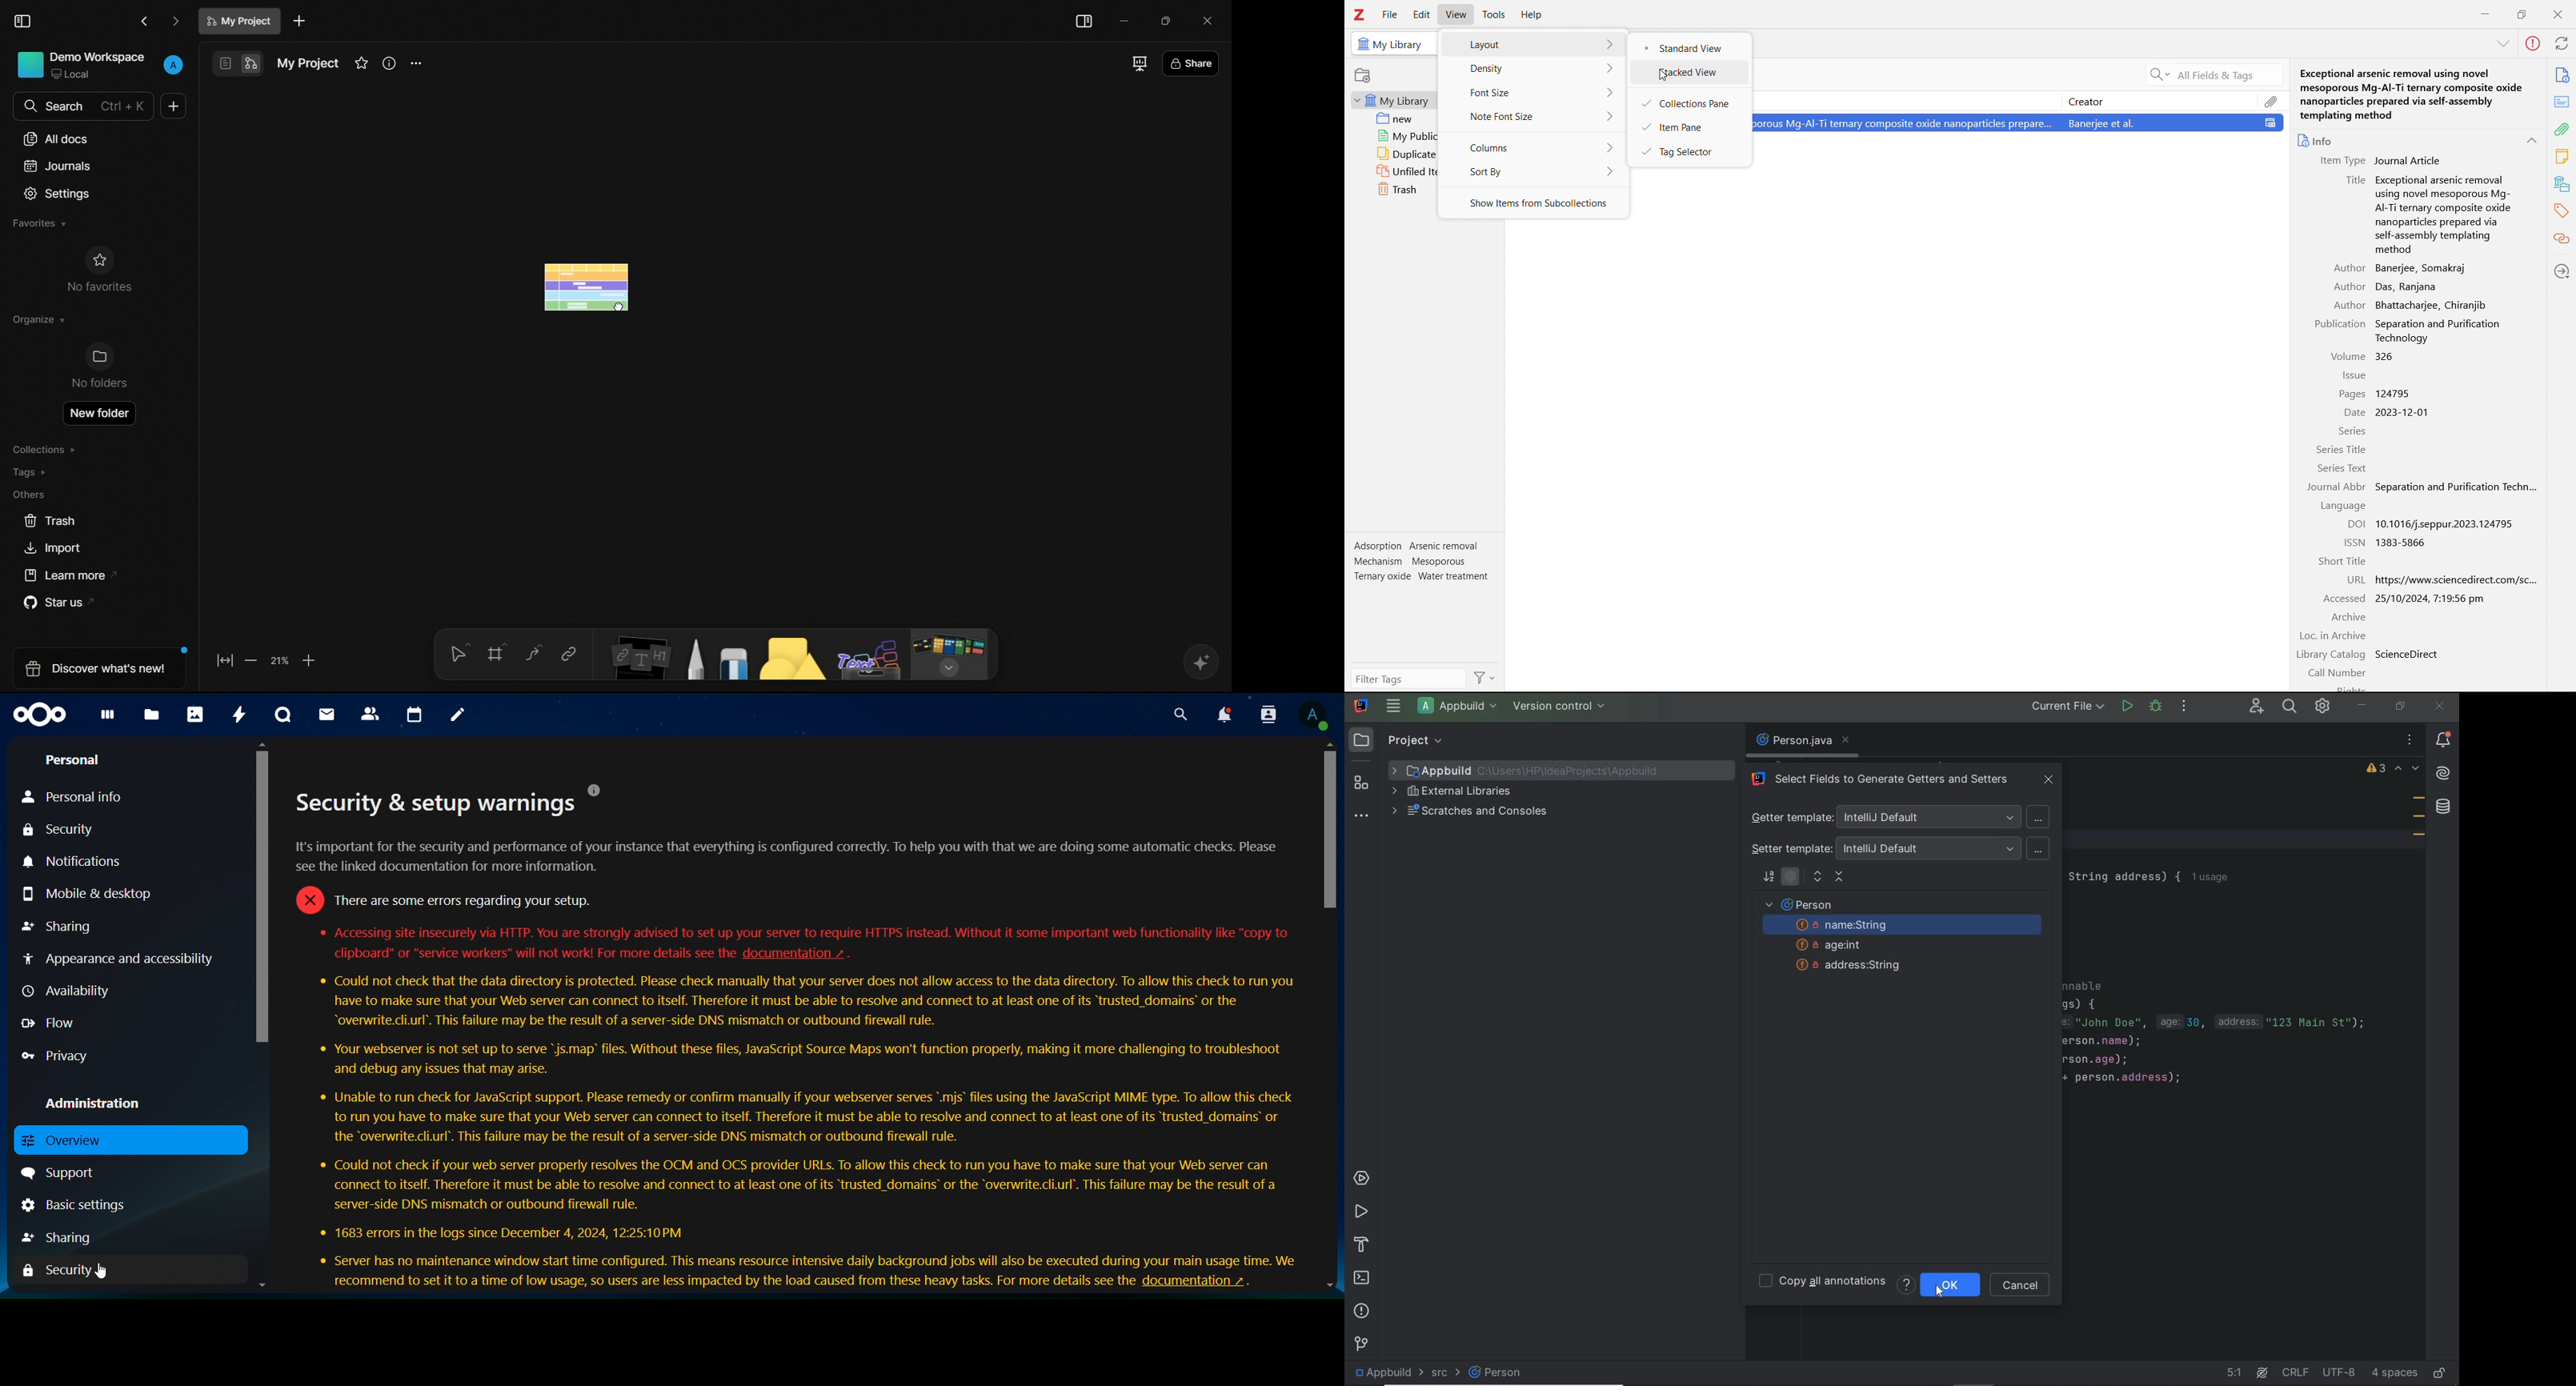 This screenshot has height=1400, width=2576. Describe the element at coordinates (497, 655) in the screenshot. I see `frame` at that location.